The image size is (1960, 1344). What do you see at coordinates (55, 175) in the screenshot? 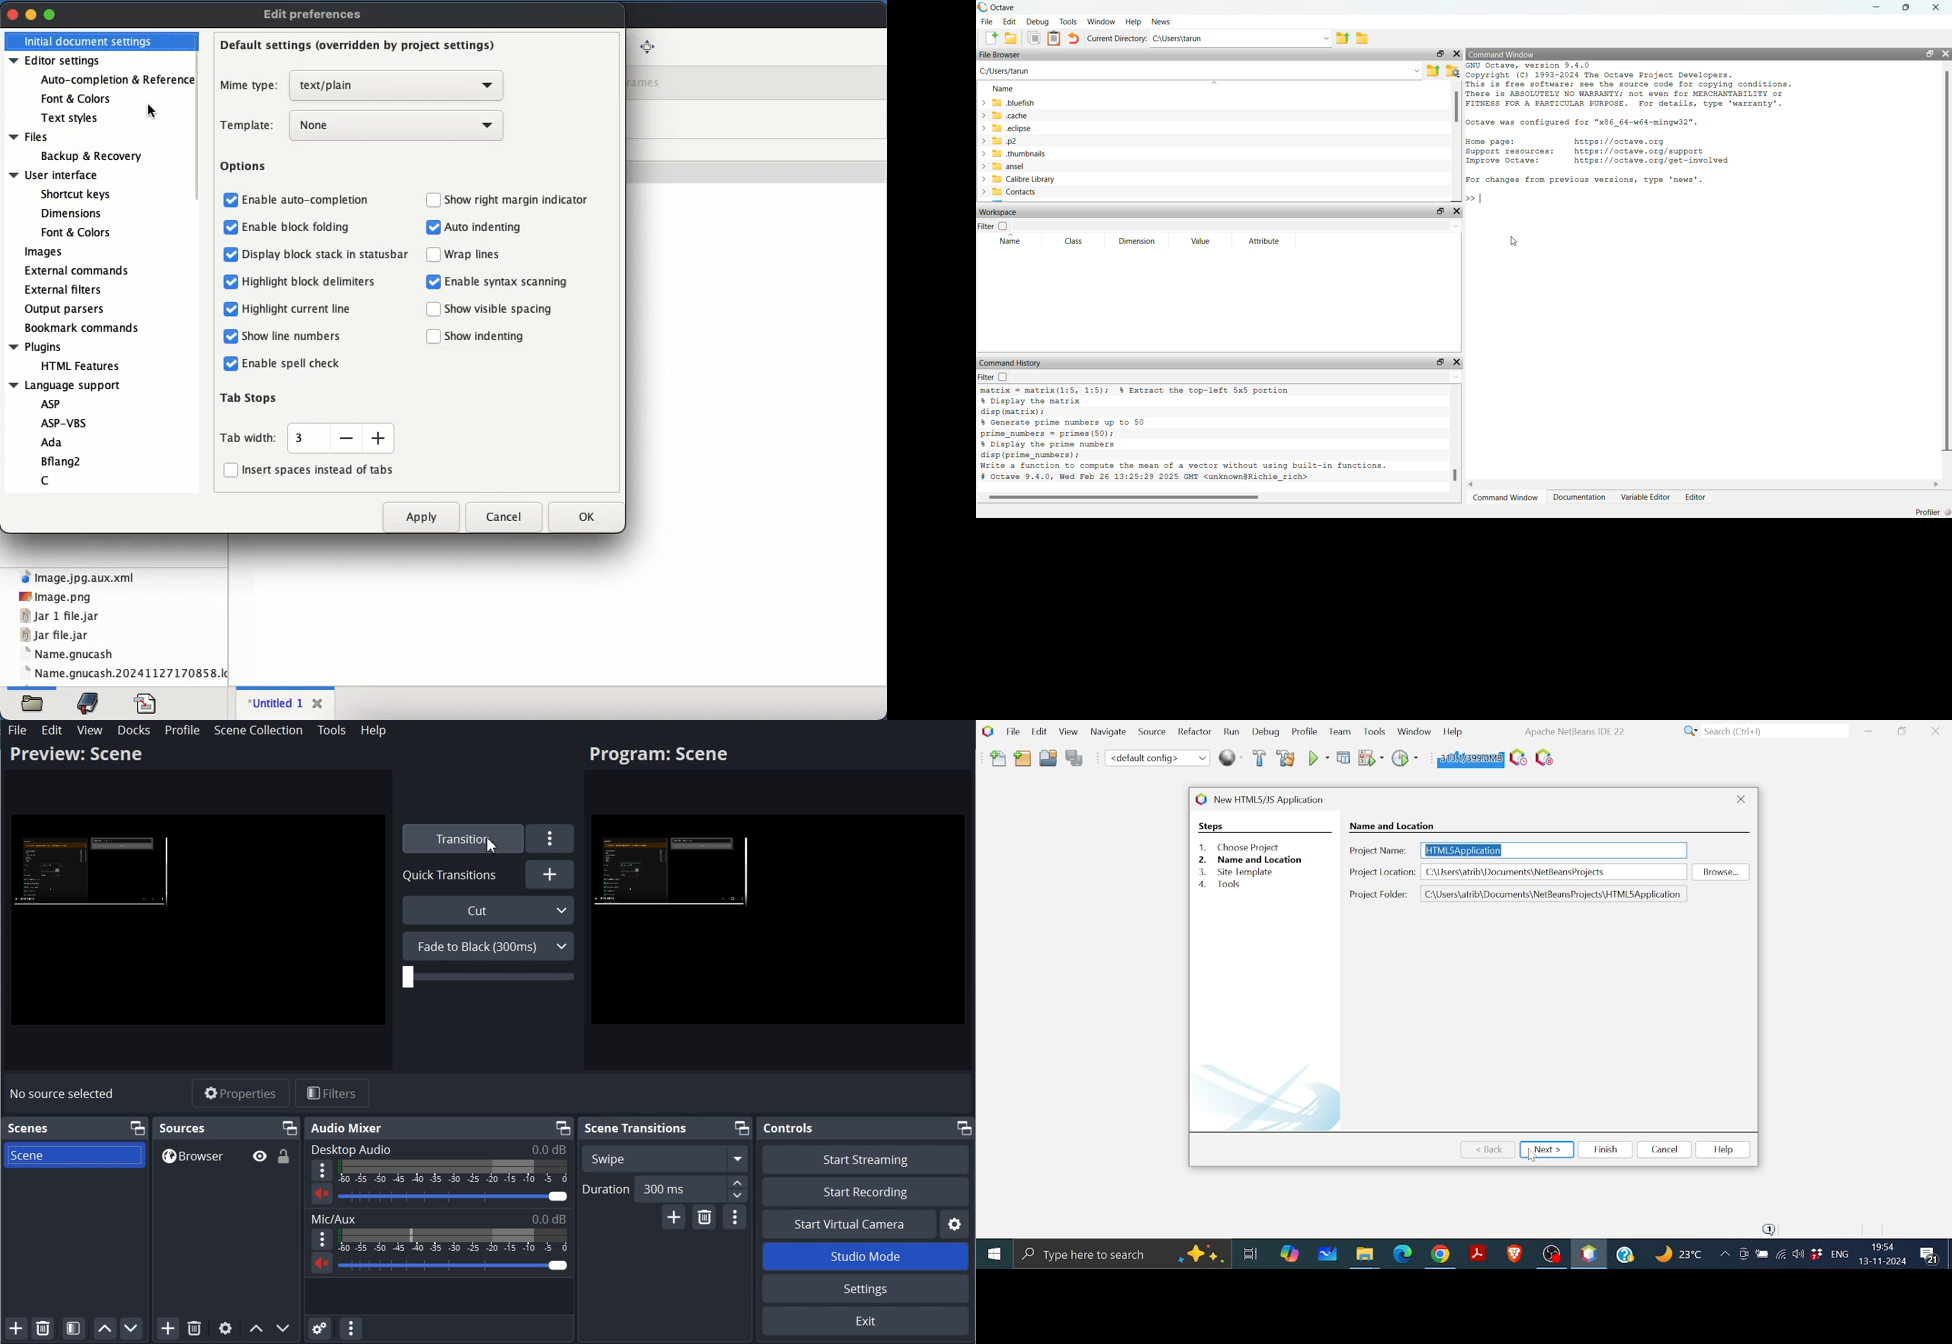
I see `User interface` at bounding box center [55, 175].